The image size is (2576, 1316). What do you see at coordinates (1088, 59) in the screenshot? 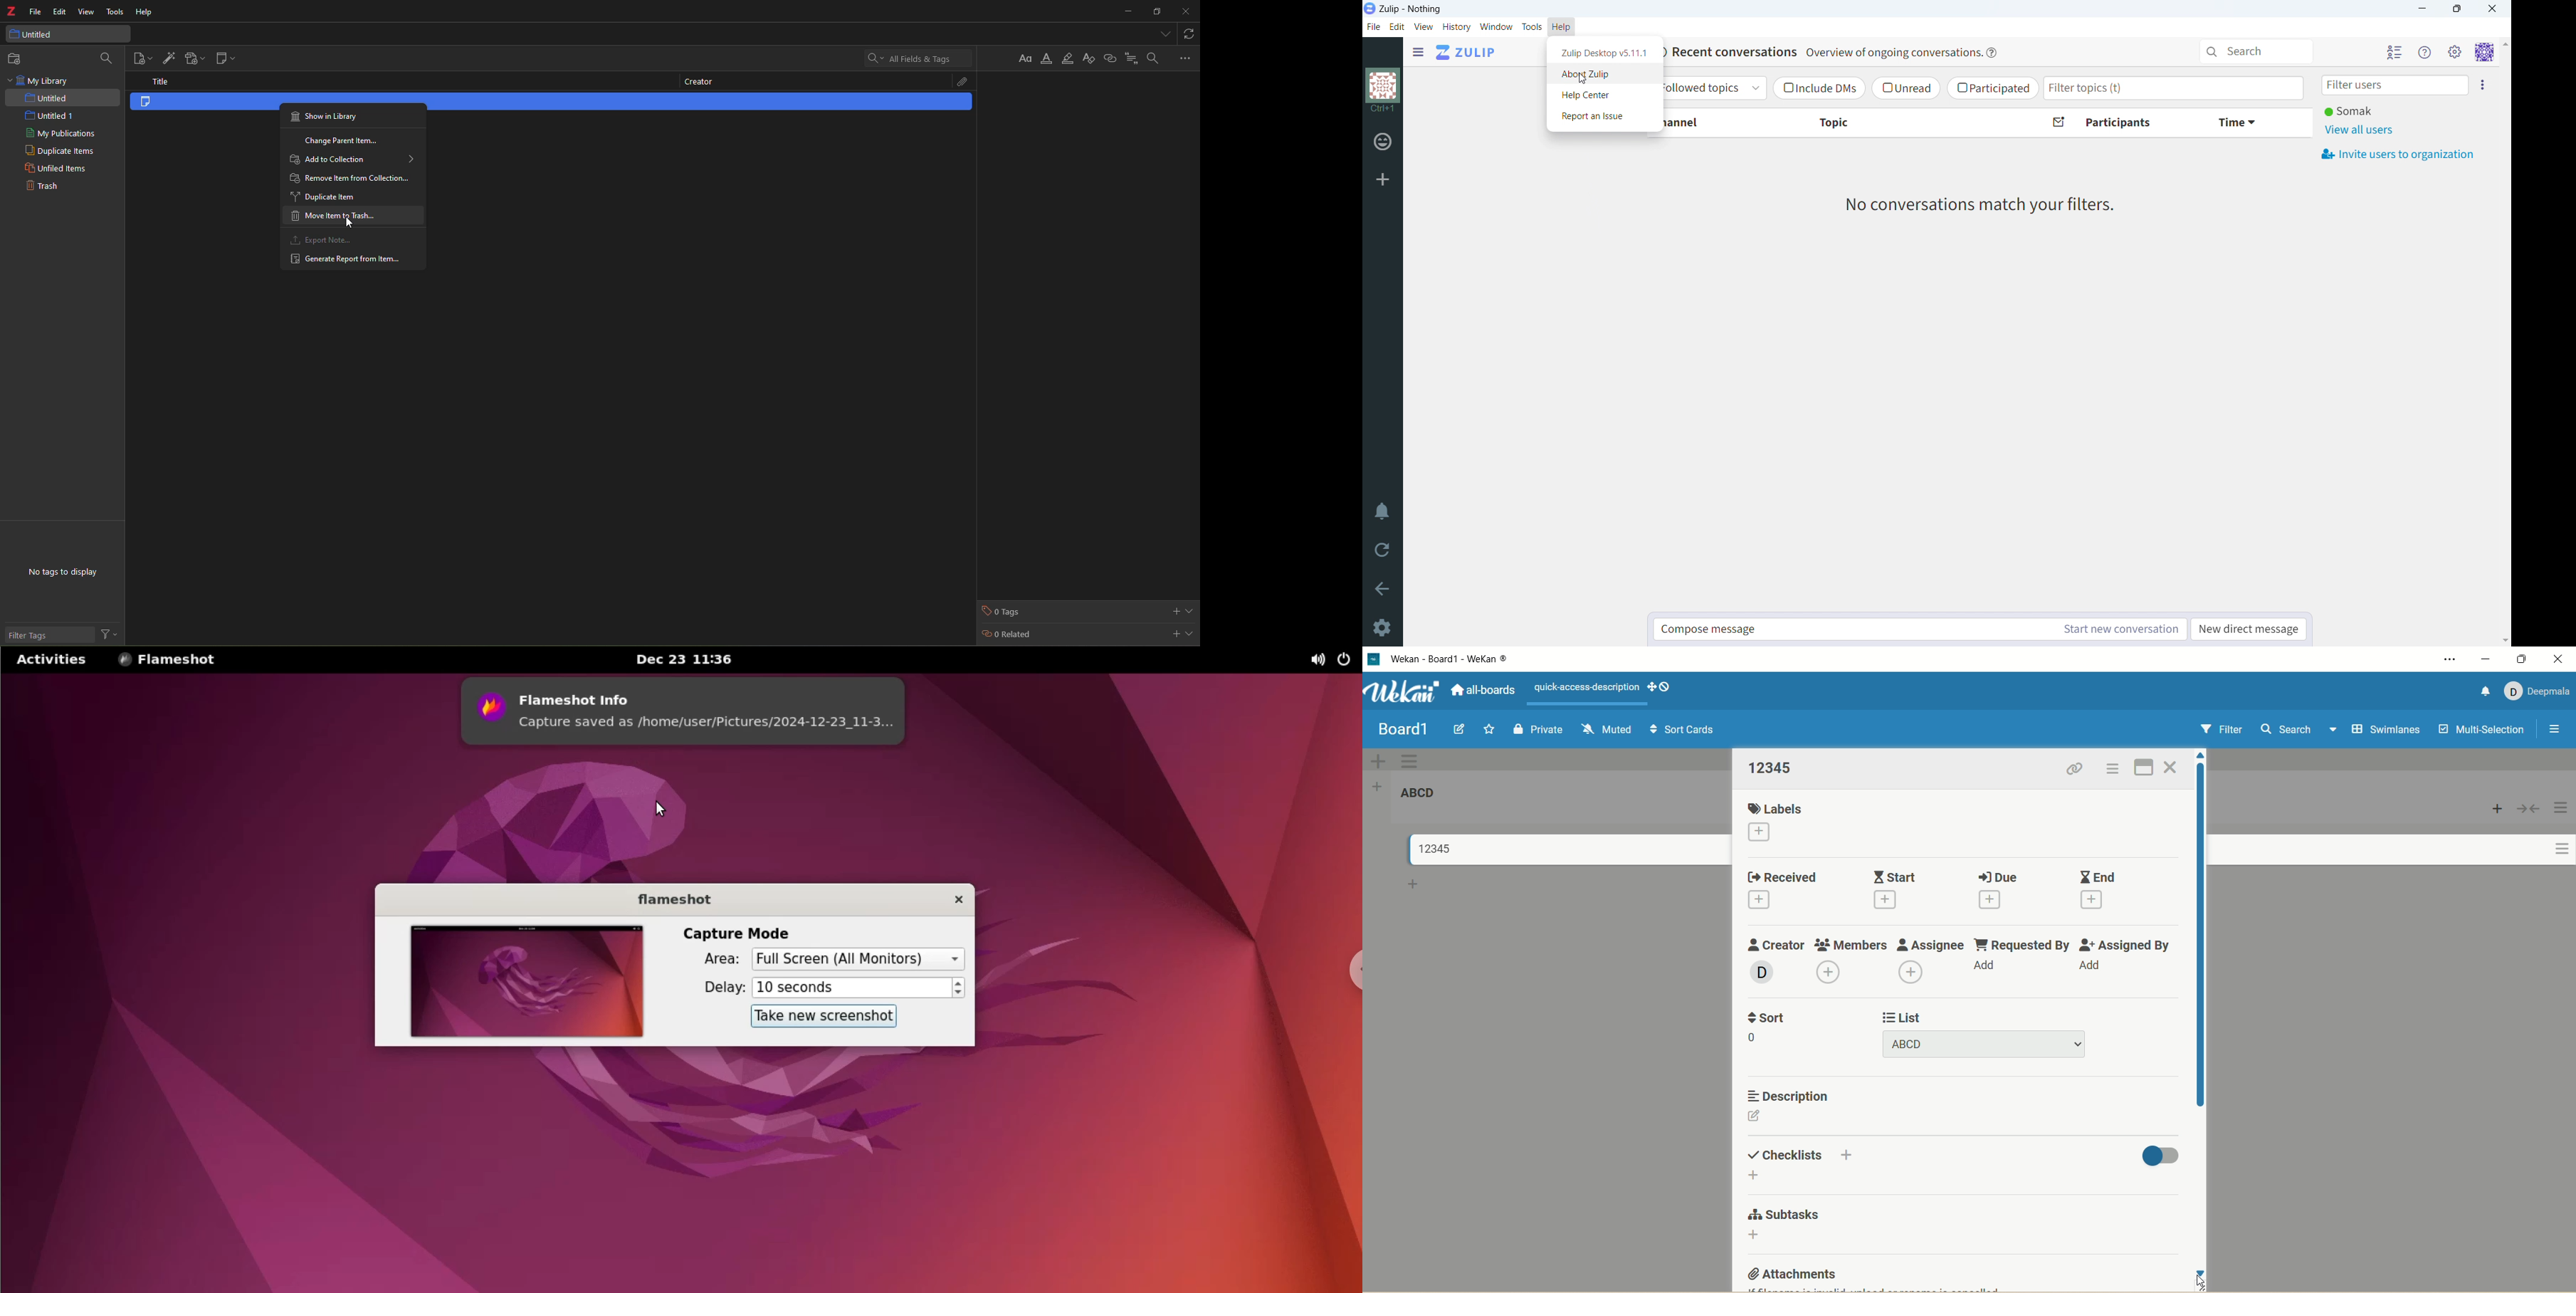
I see `clear formatting` at bounding box center [1088, 59].